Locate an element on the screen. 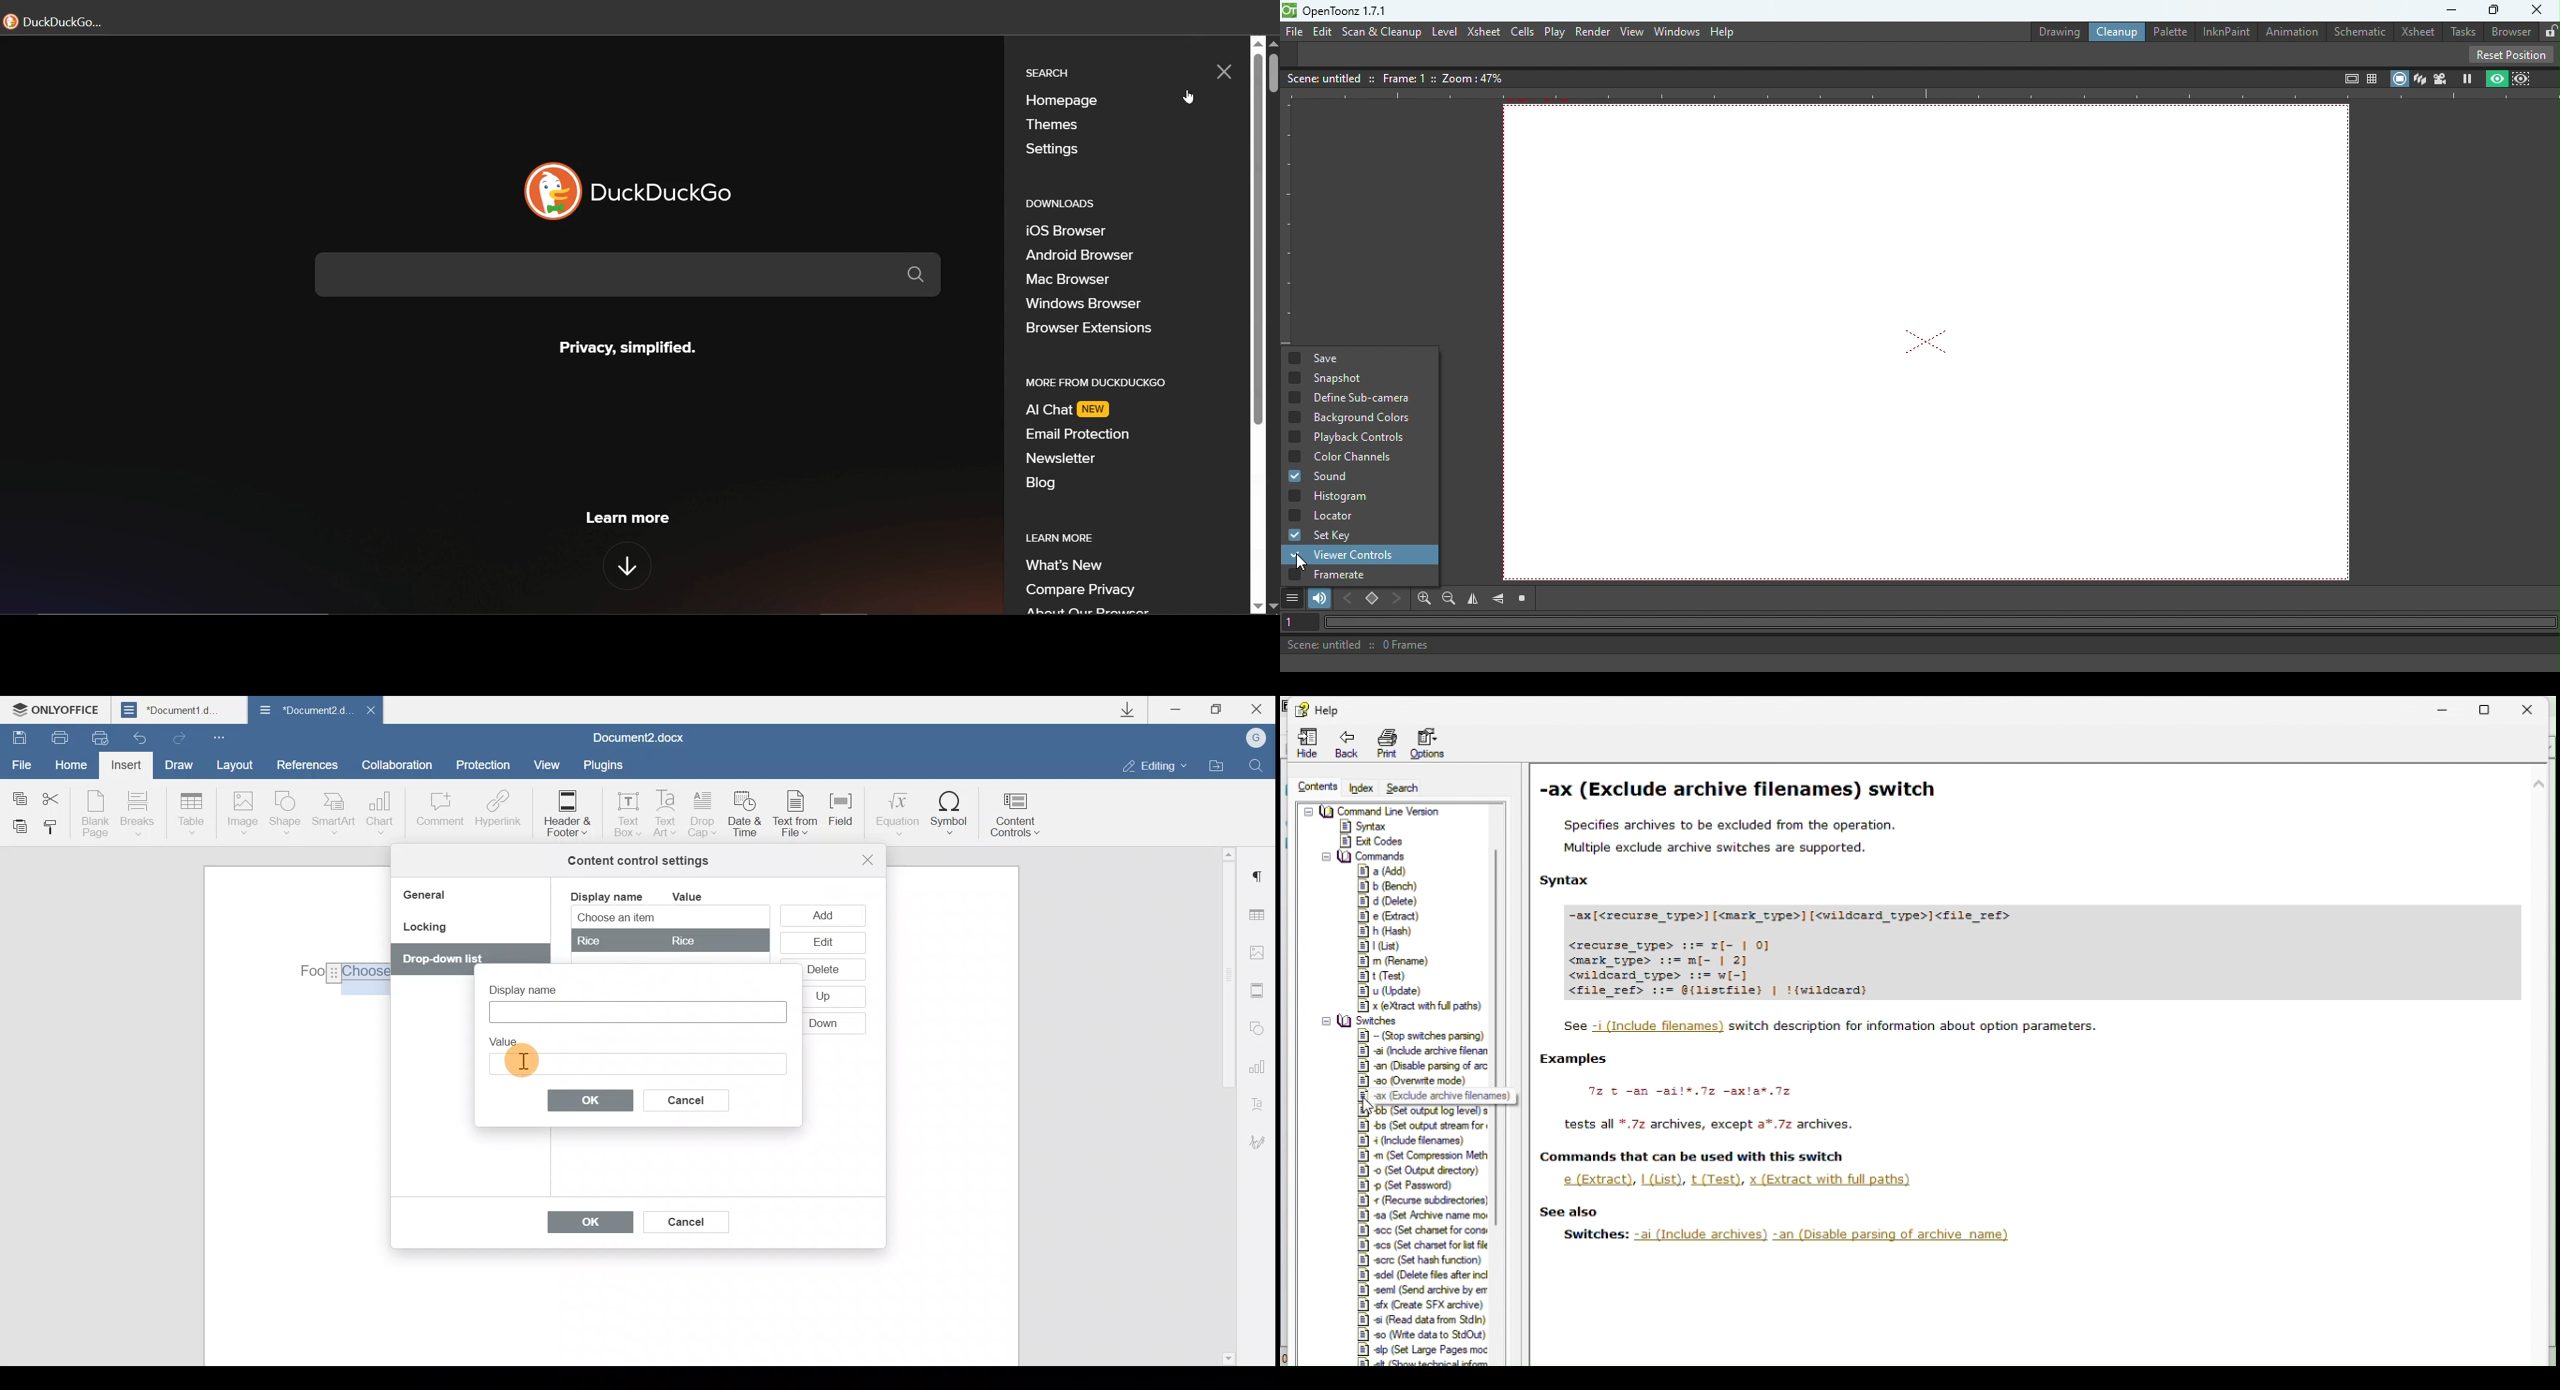  Header & footer is located at coordinates (566, 812).